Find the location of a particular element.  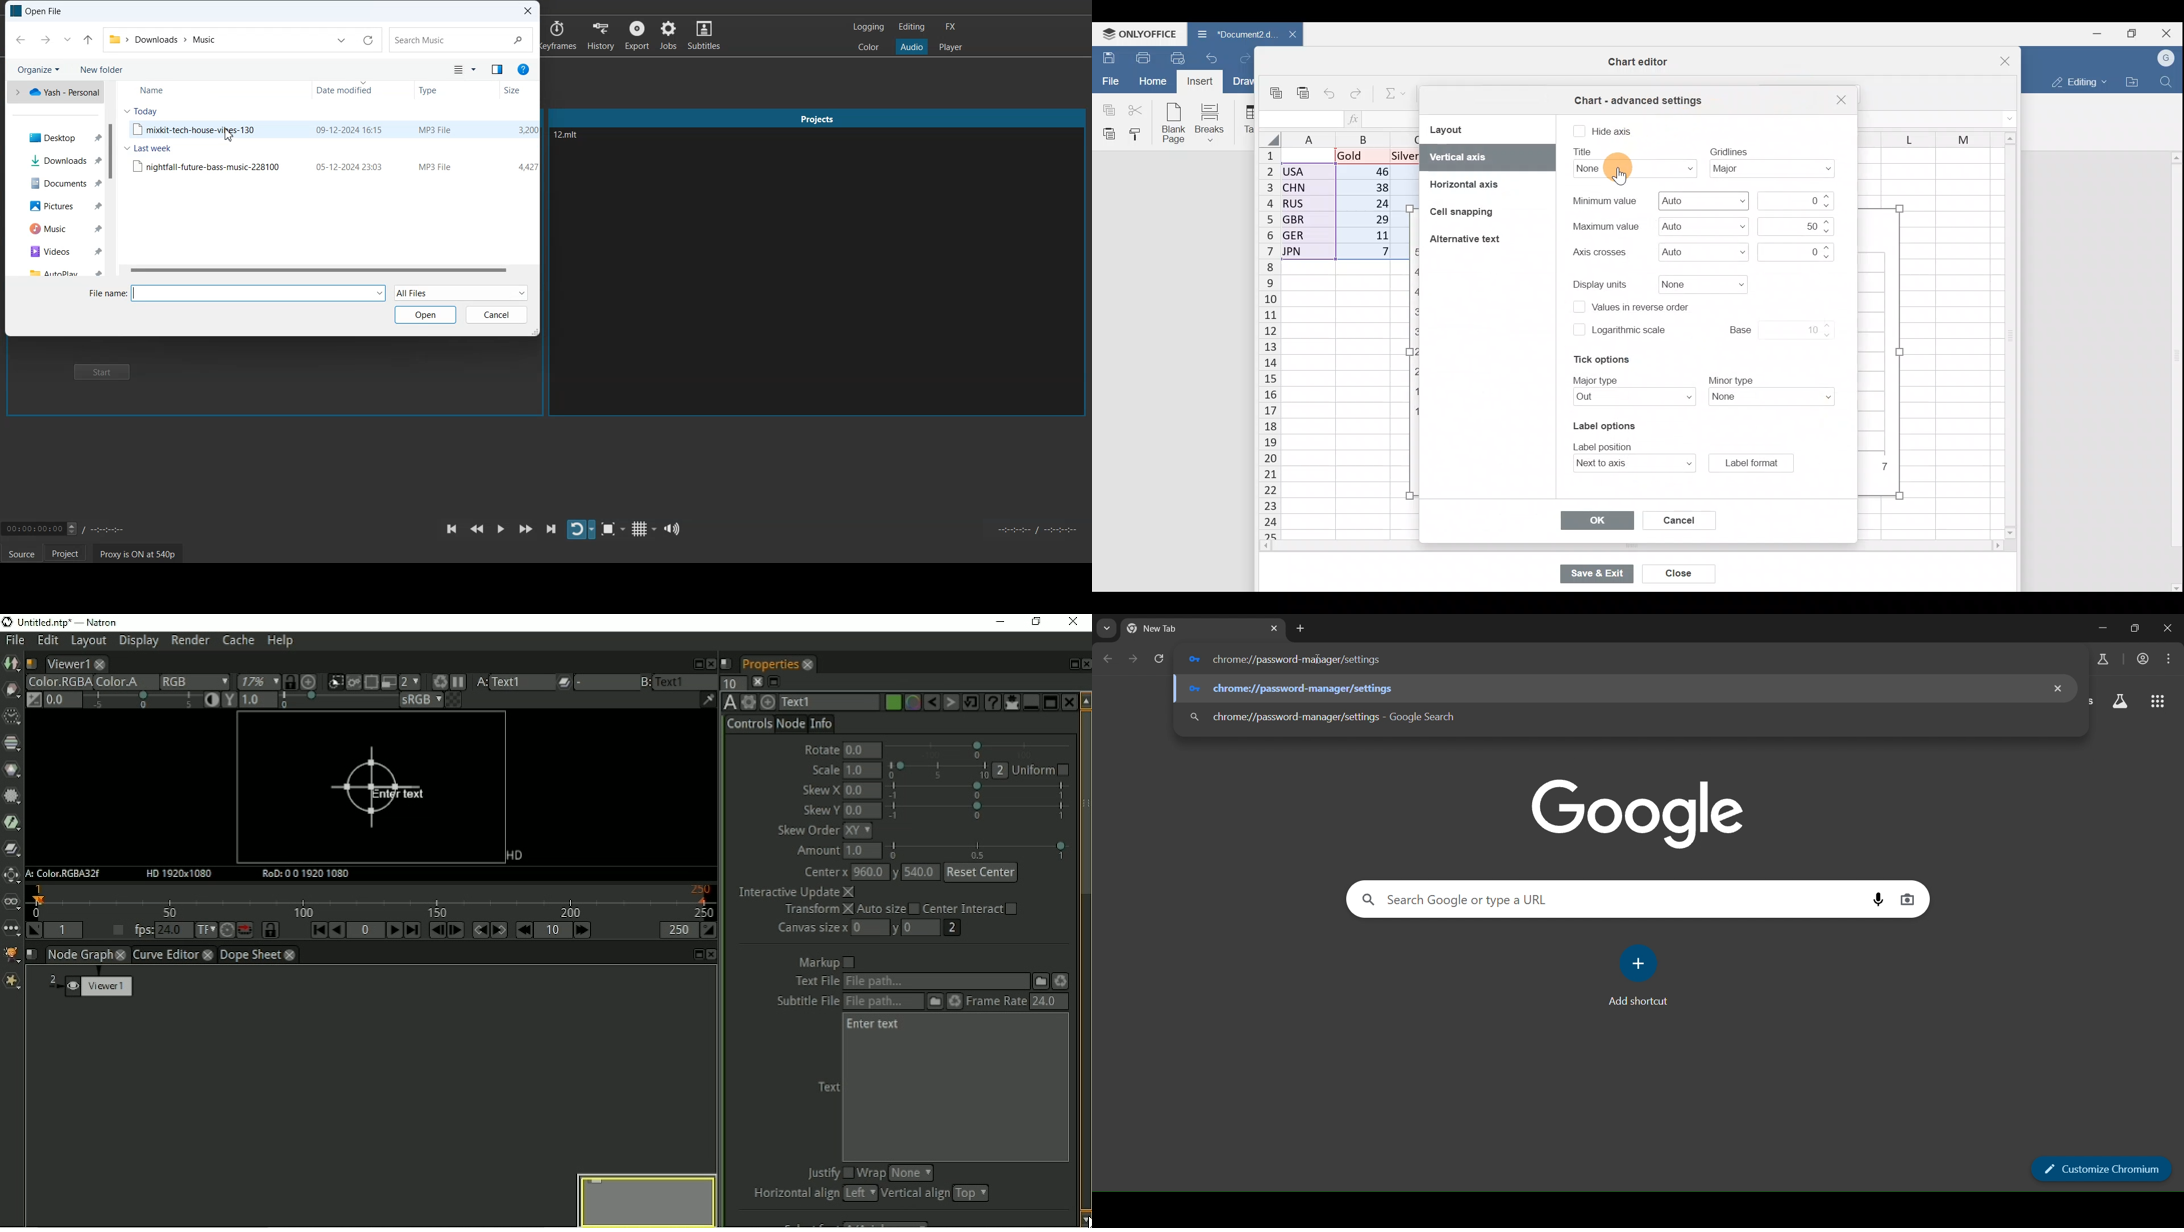

Play Quickly Backwards is located at coordinates (477, 529).